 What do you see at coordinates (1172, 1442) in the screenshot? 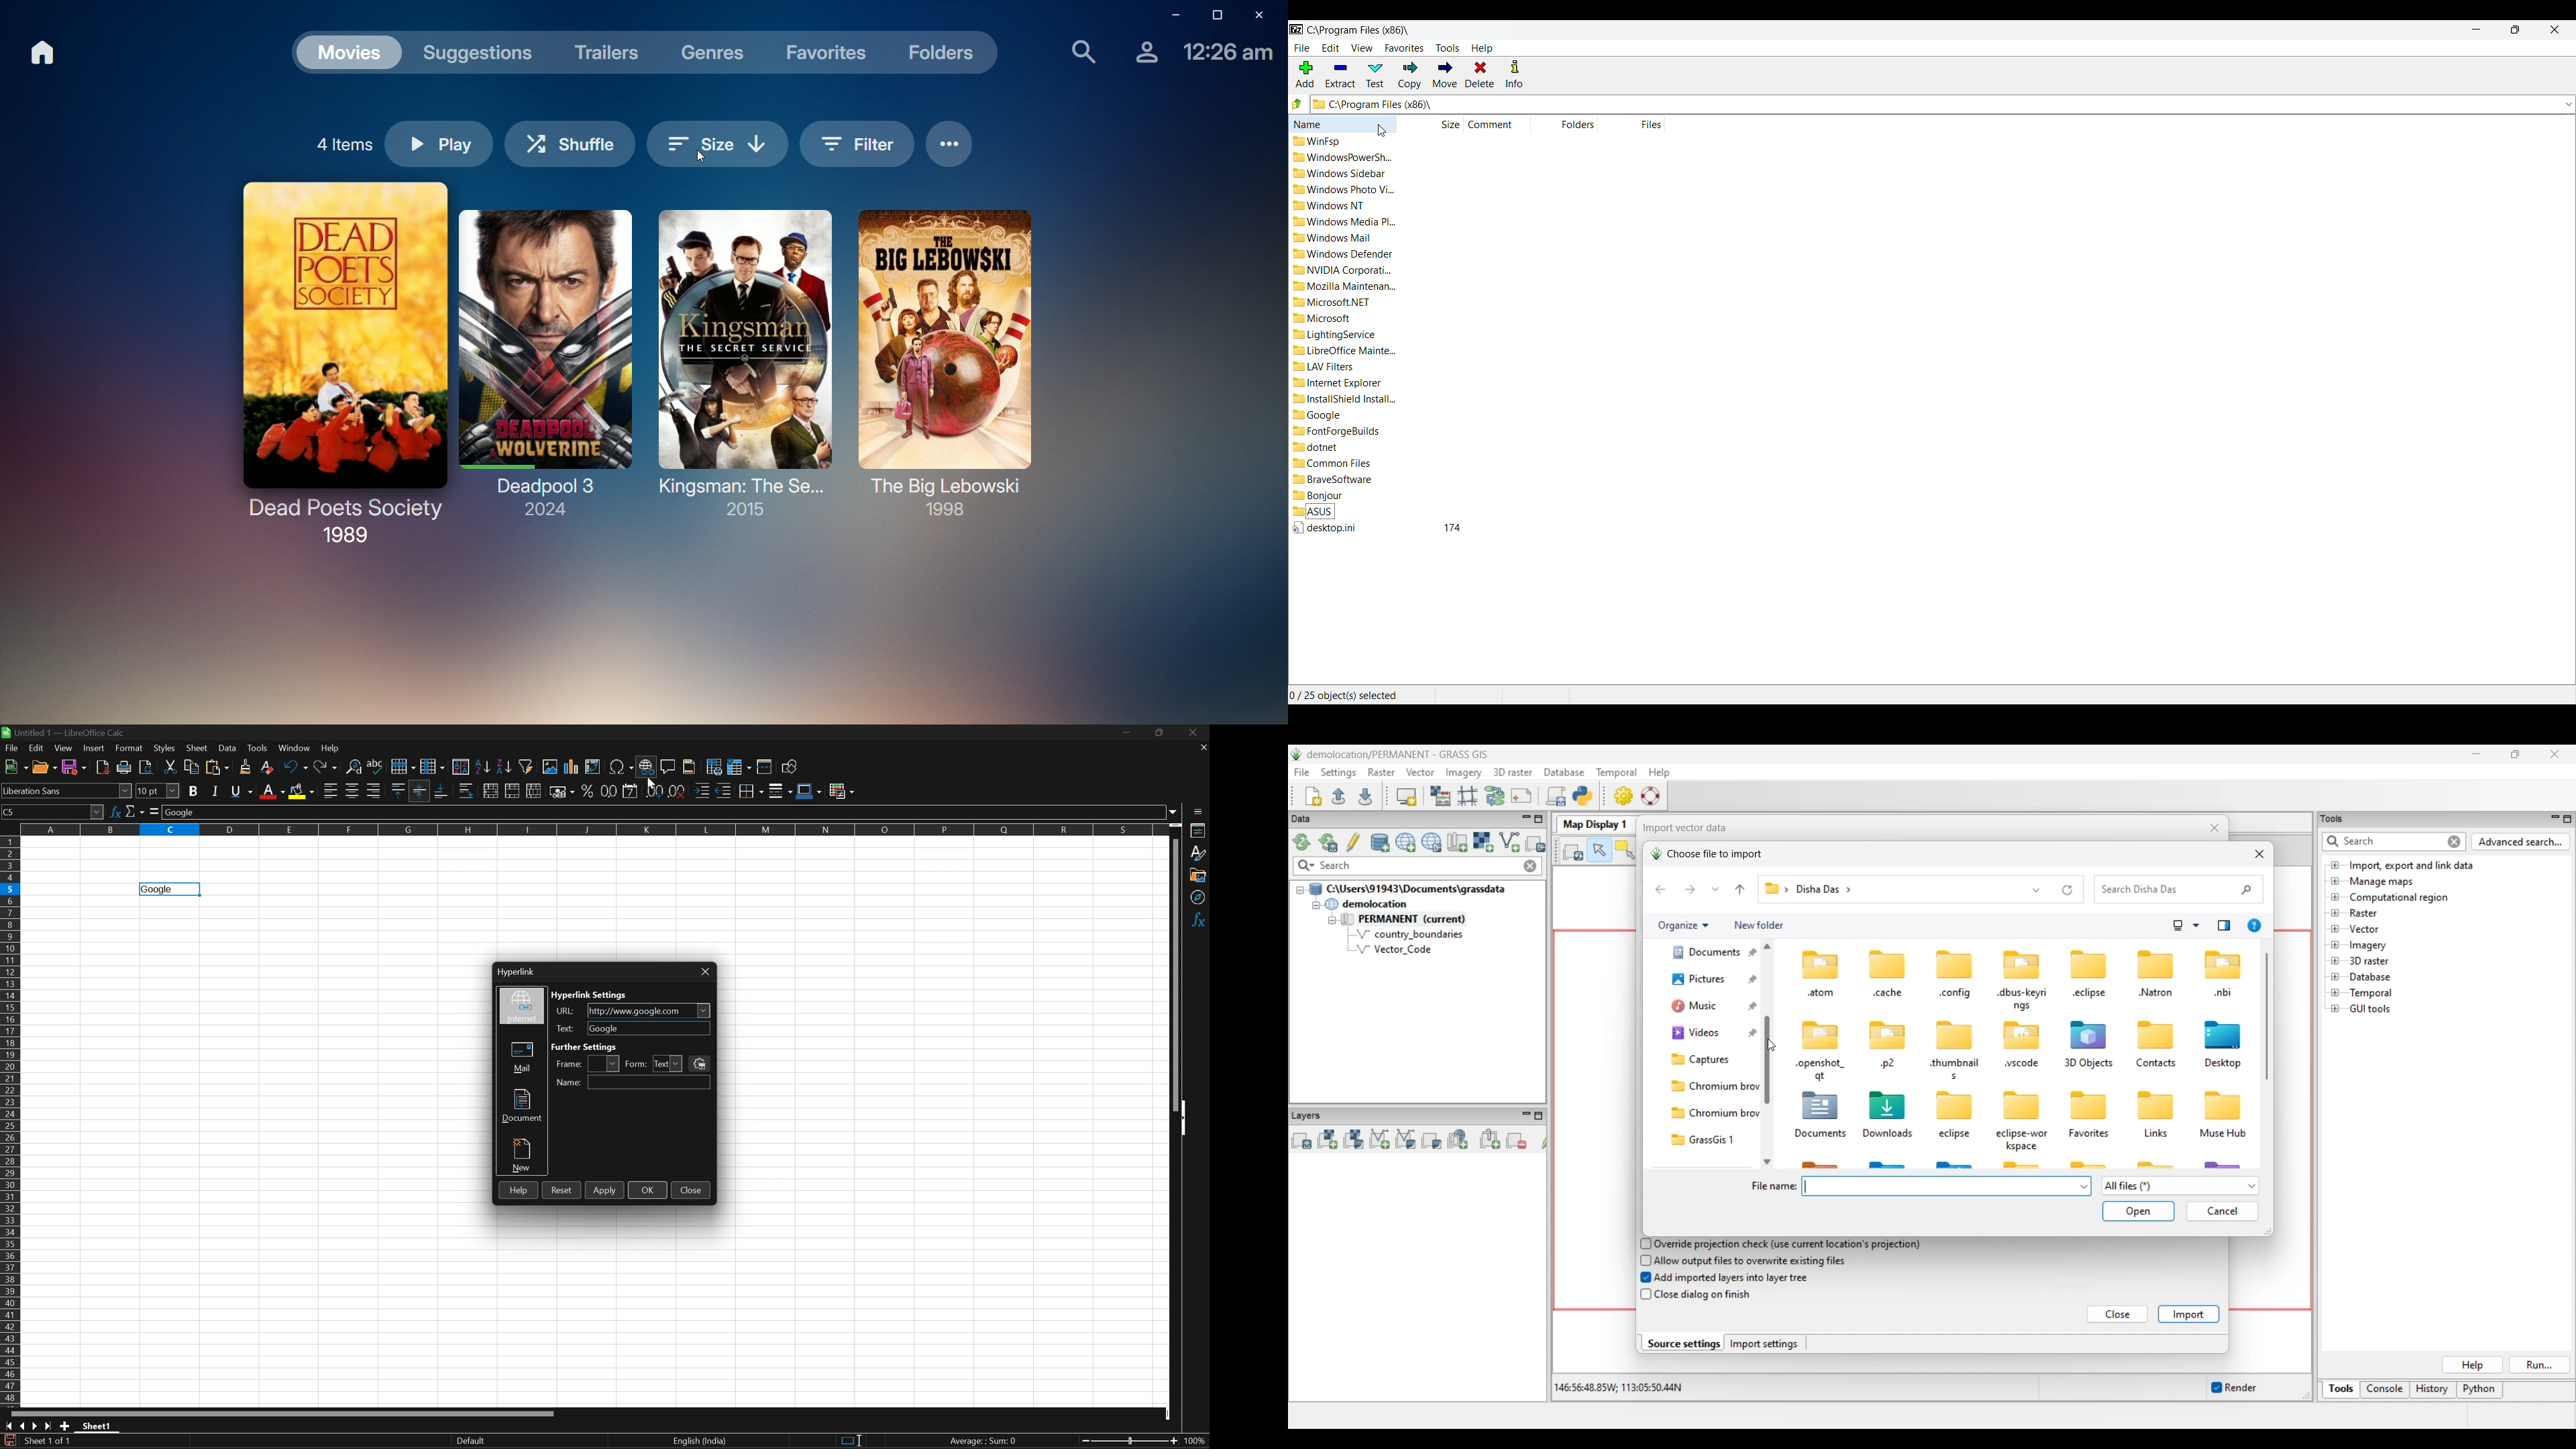
I see `Zoom out` at bounding box center [1172, 1442].